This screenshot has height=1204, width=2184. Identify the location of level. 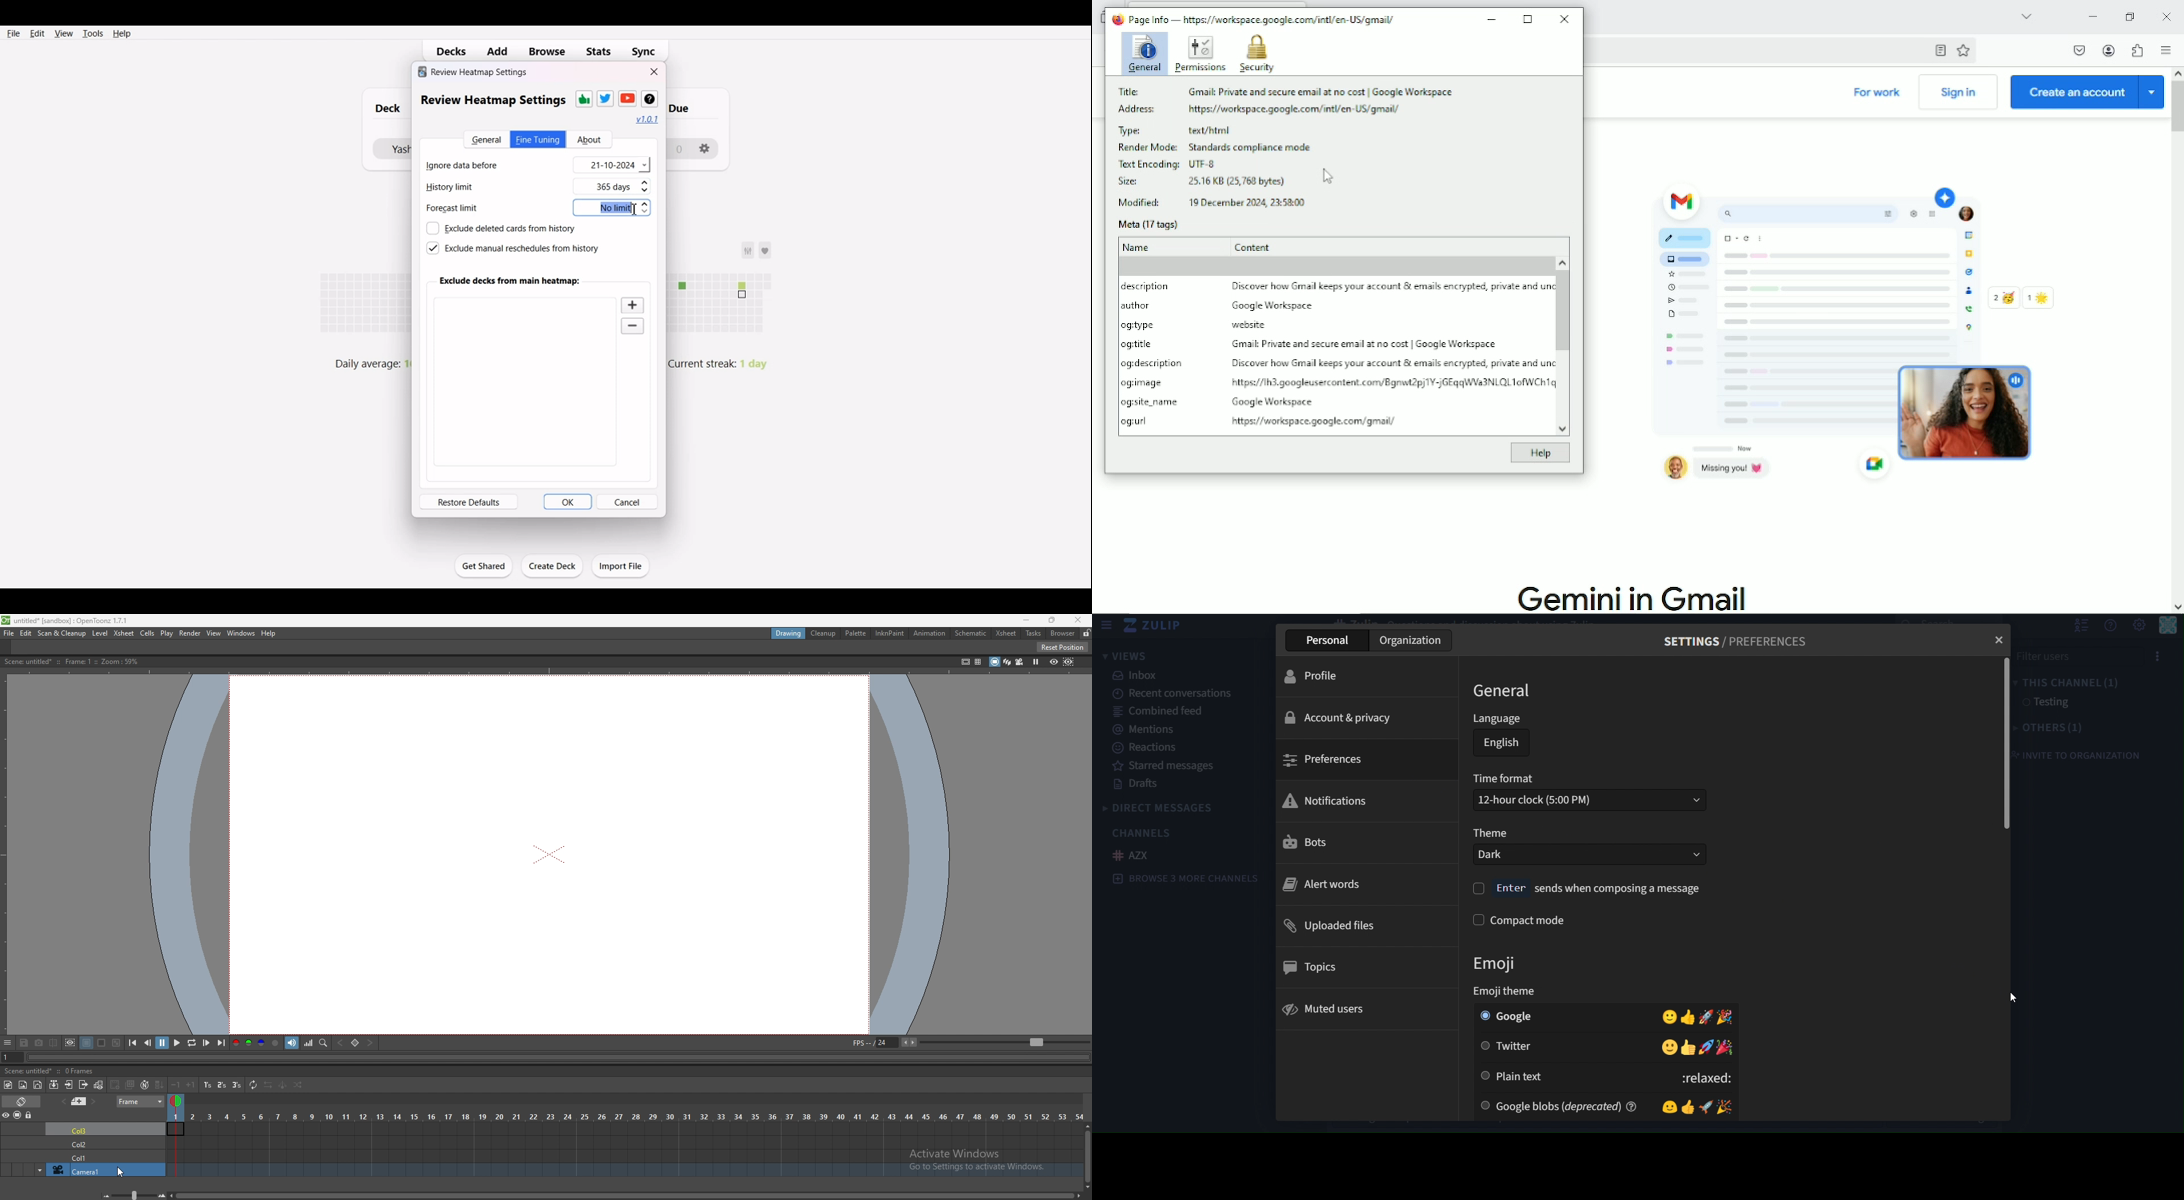
(101, 633).